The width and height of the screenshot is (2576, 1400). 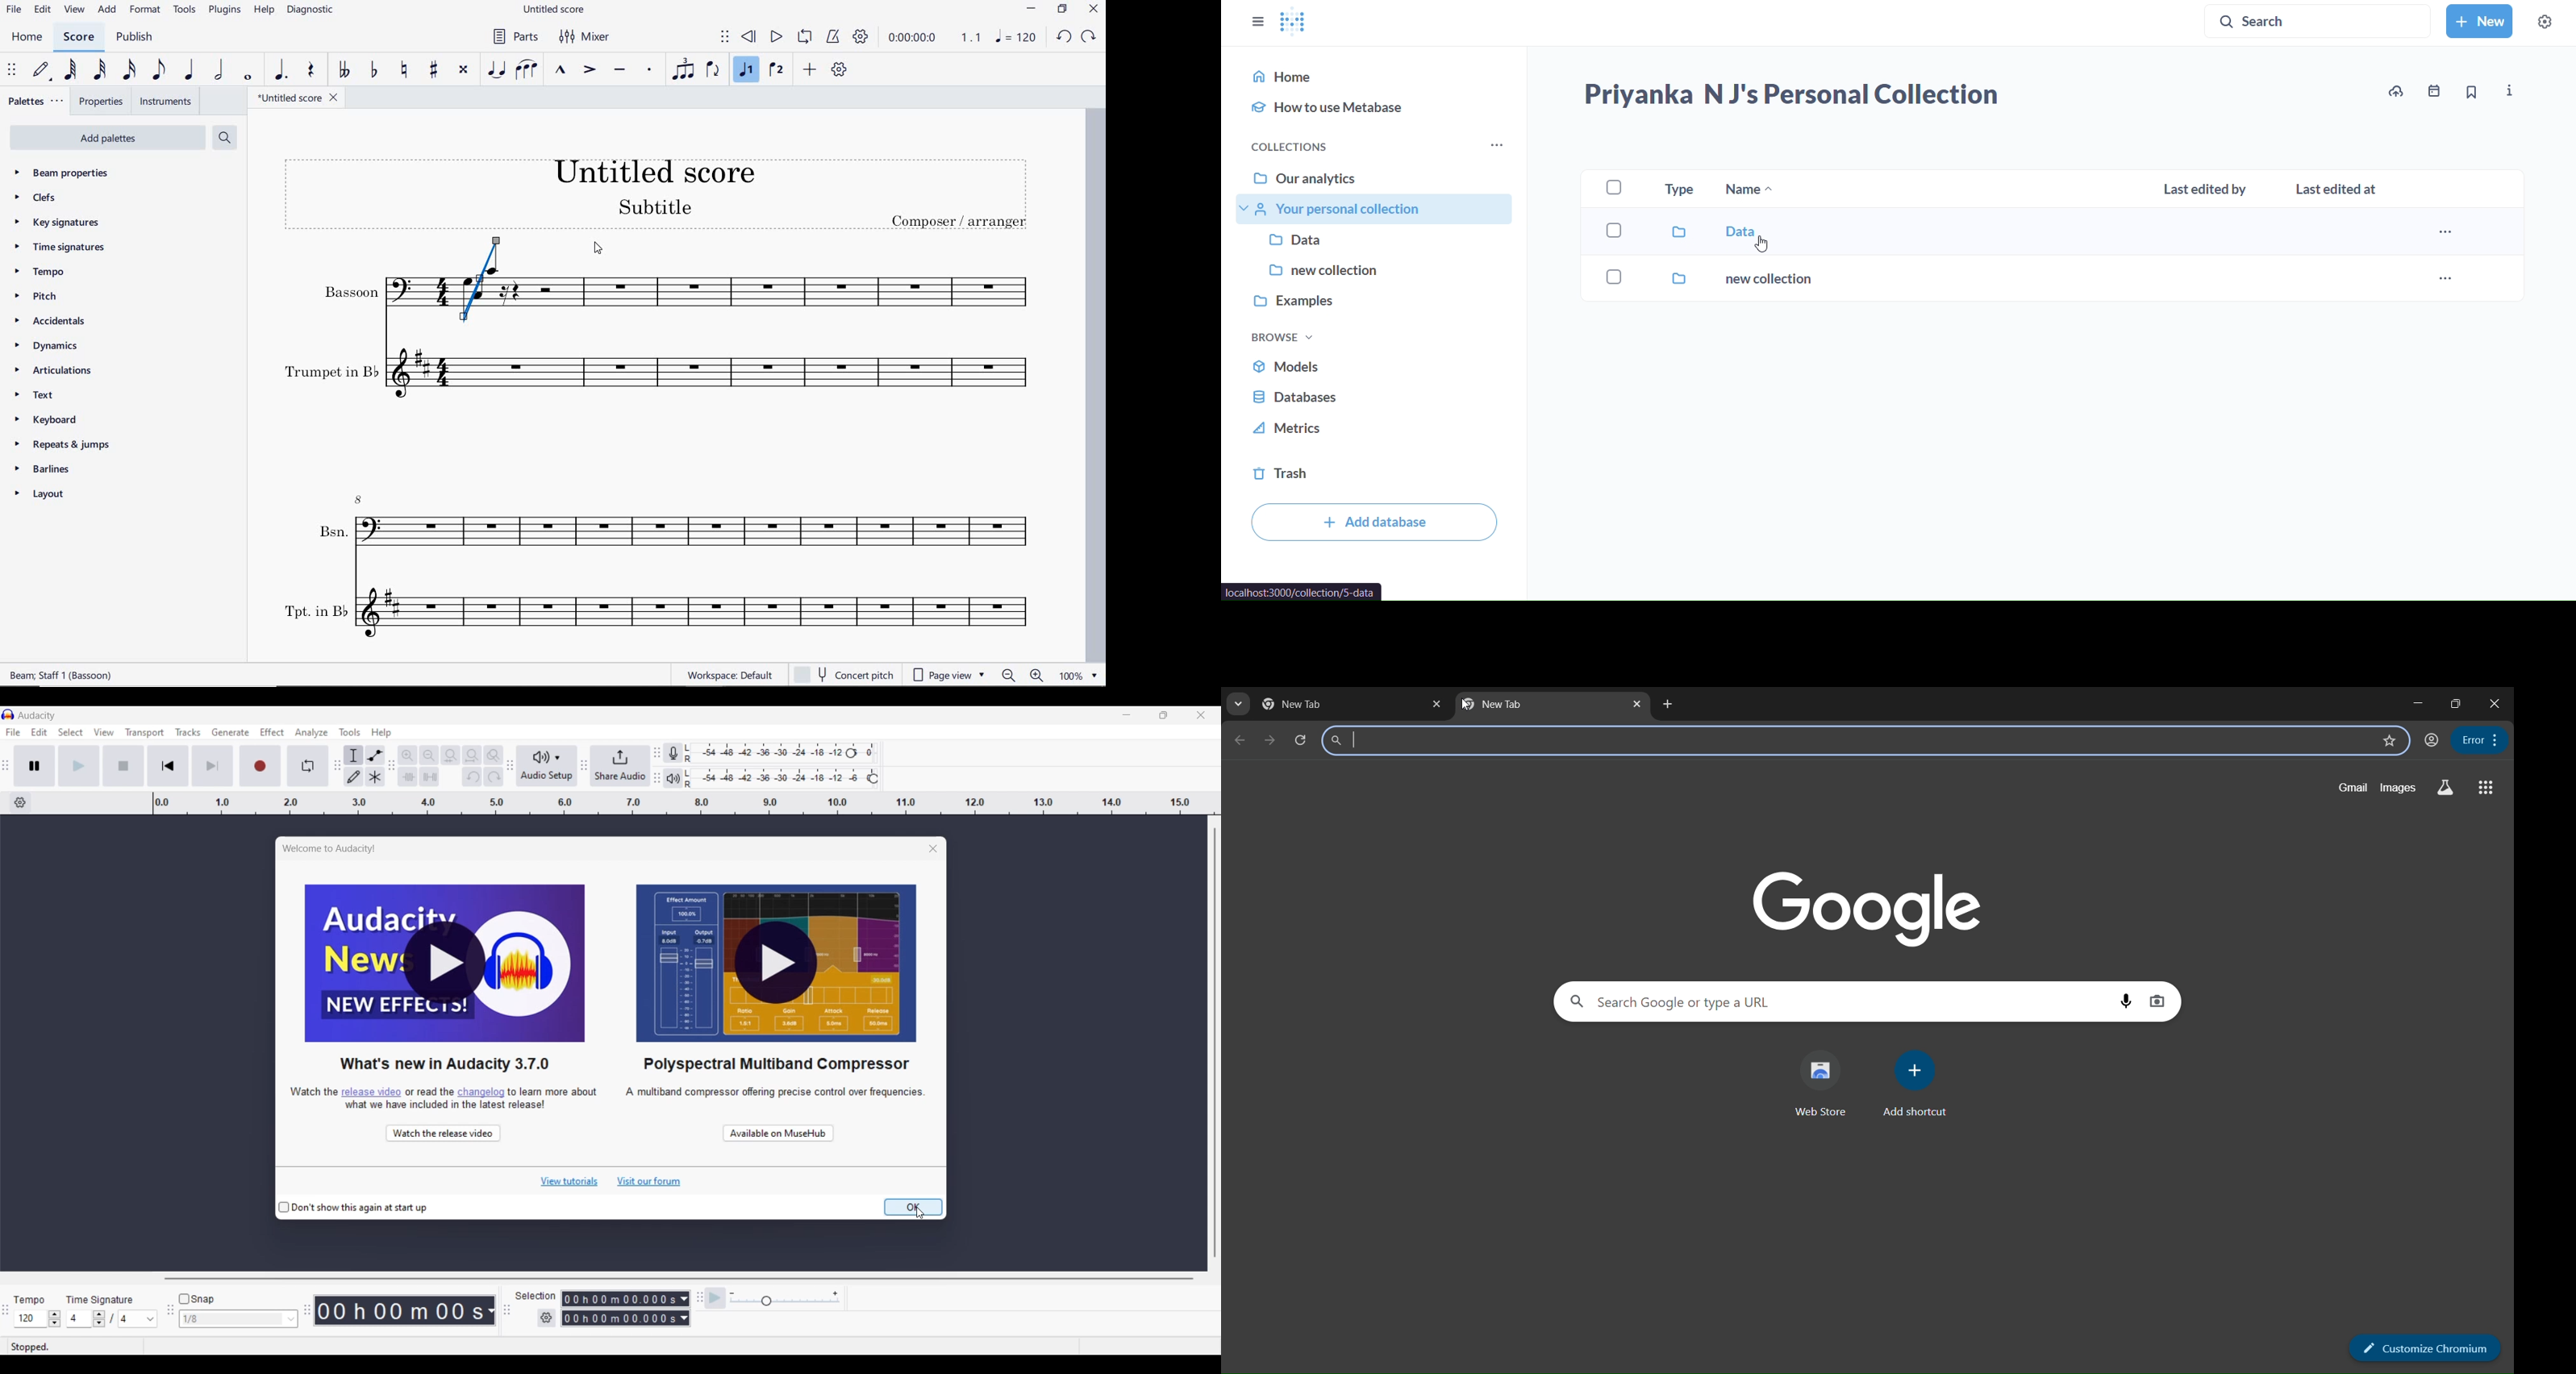 What do you see at coordinates (105, 1298) in the screenshot?
I see `Time Signature` at bounding box center [105, 1298].